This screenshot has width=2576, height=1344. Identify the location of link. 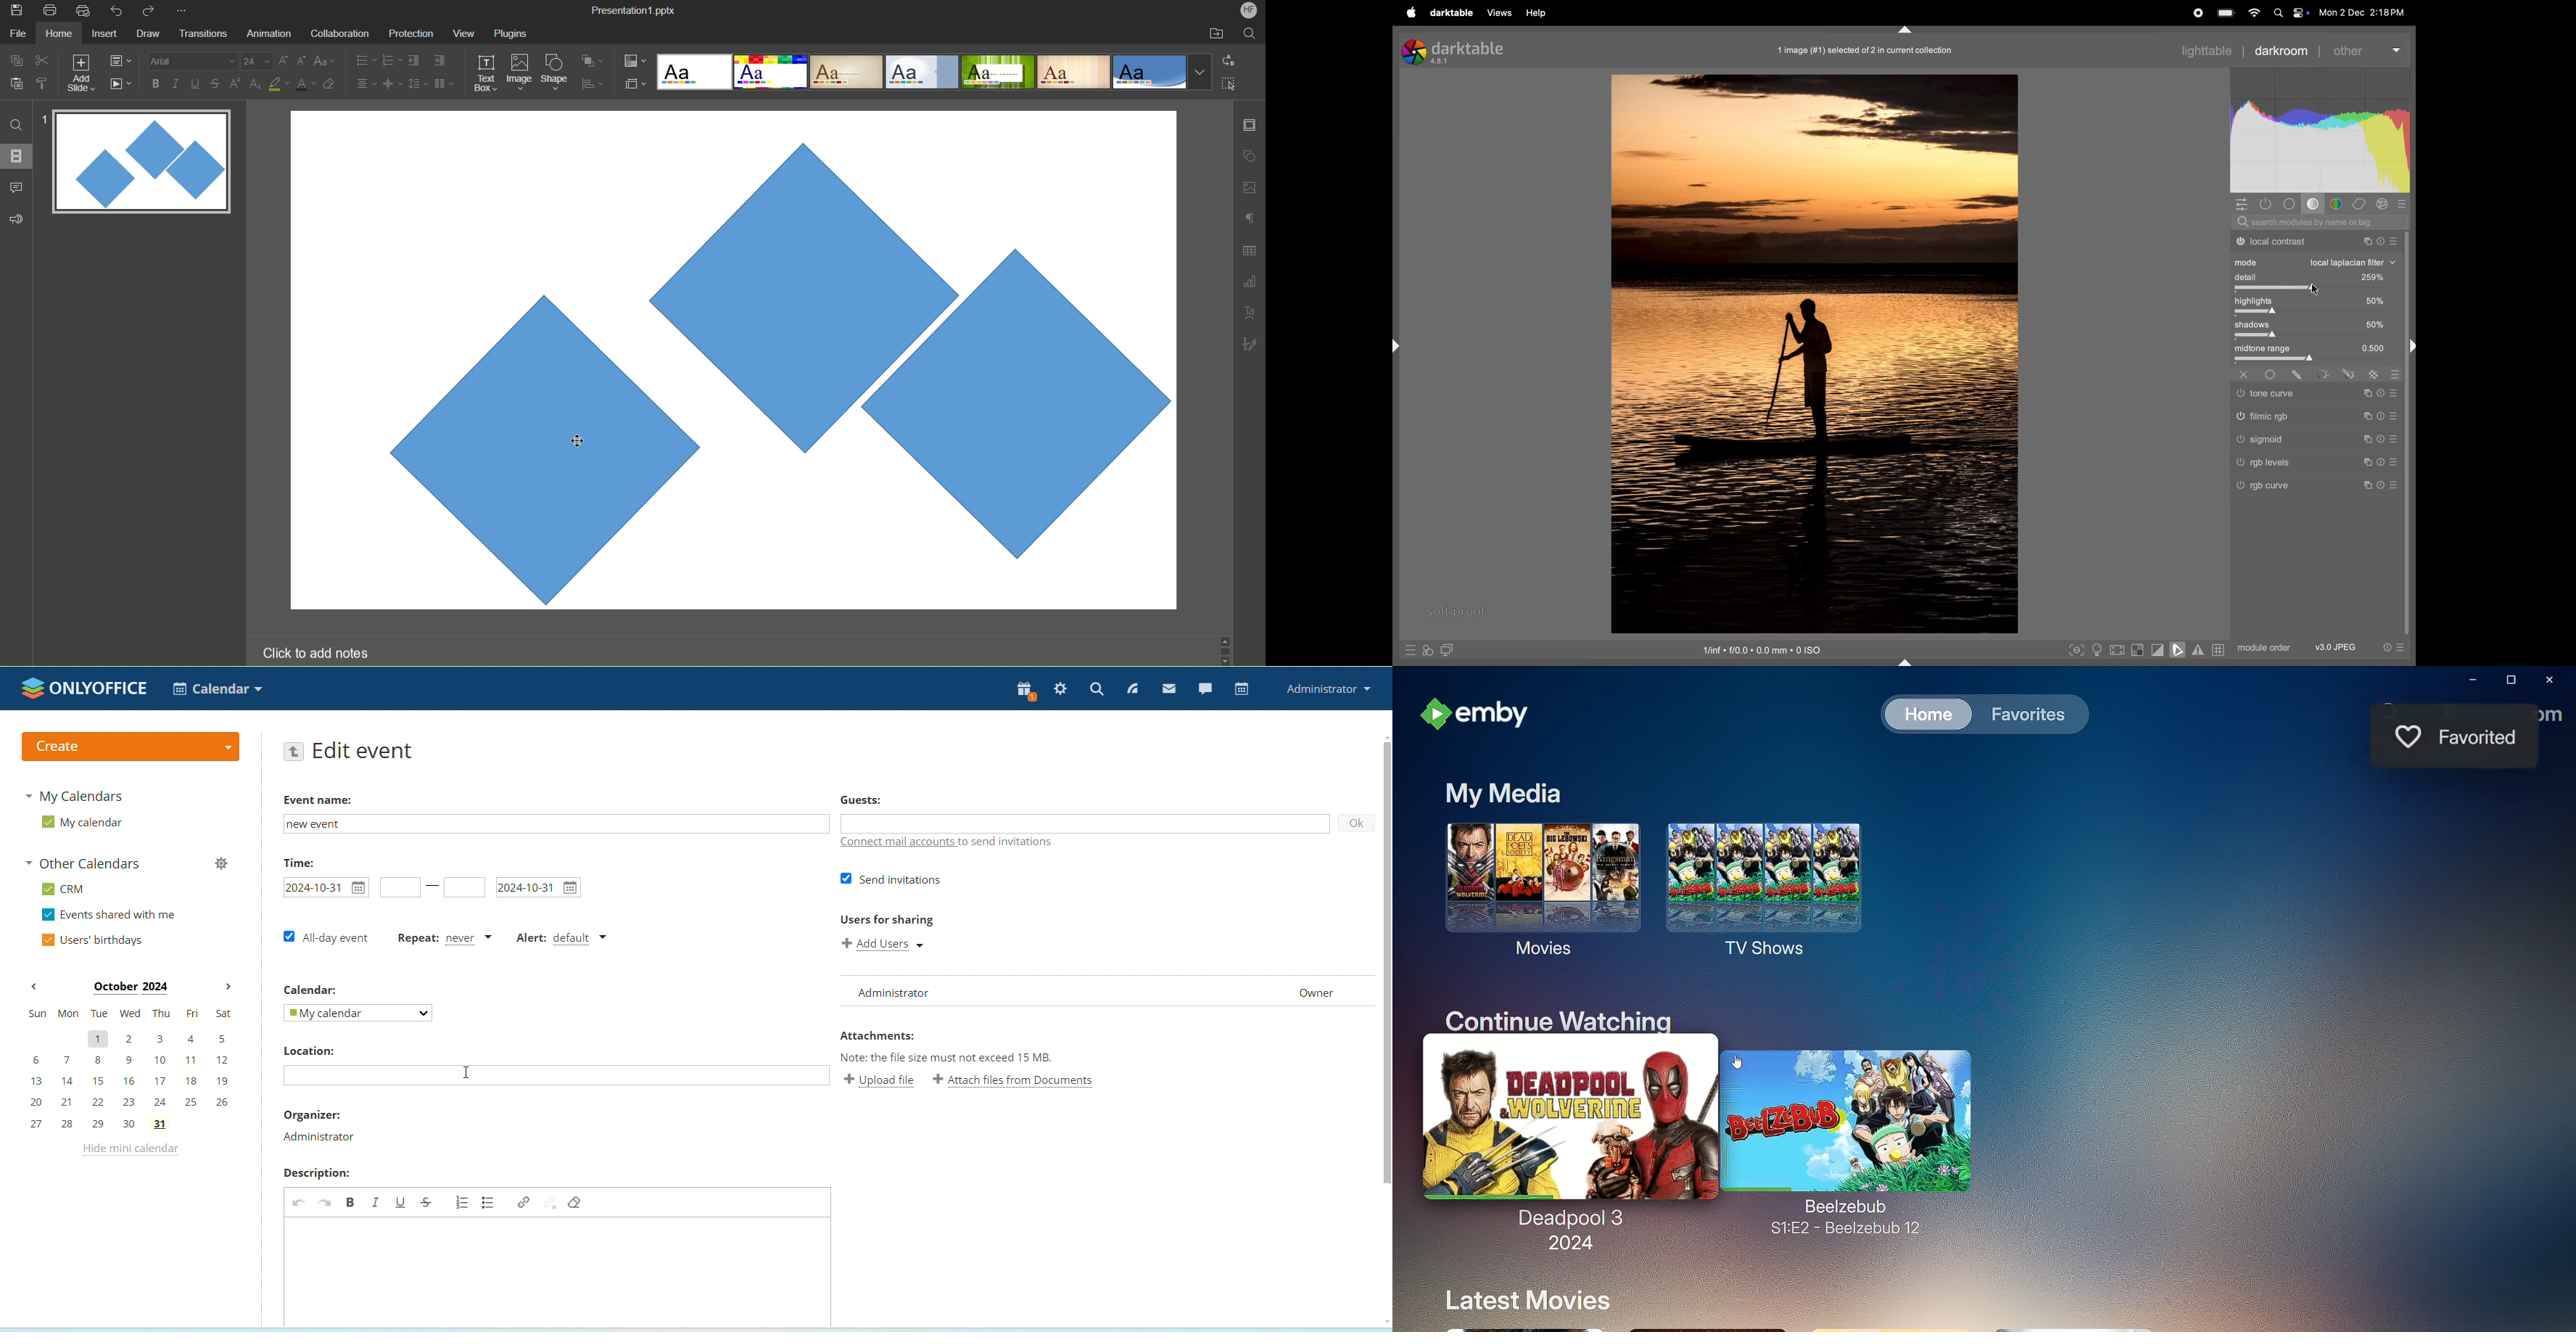
(522, 1202).